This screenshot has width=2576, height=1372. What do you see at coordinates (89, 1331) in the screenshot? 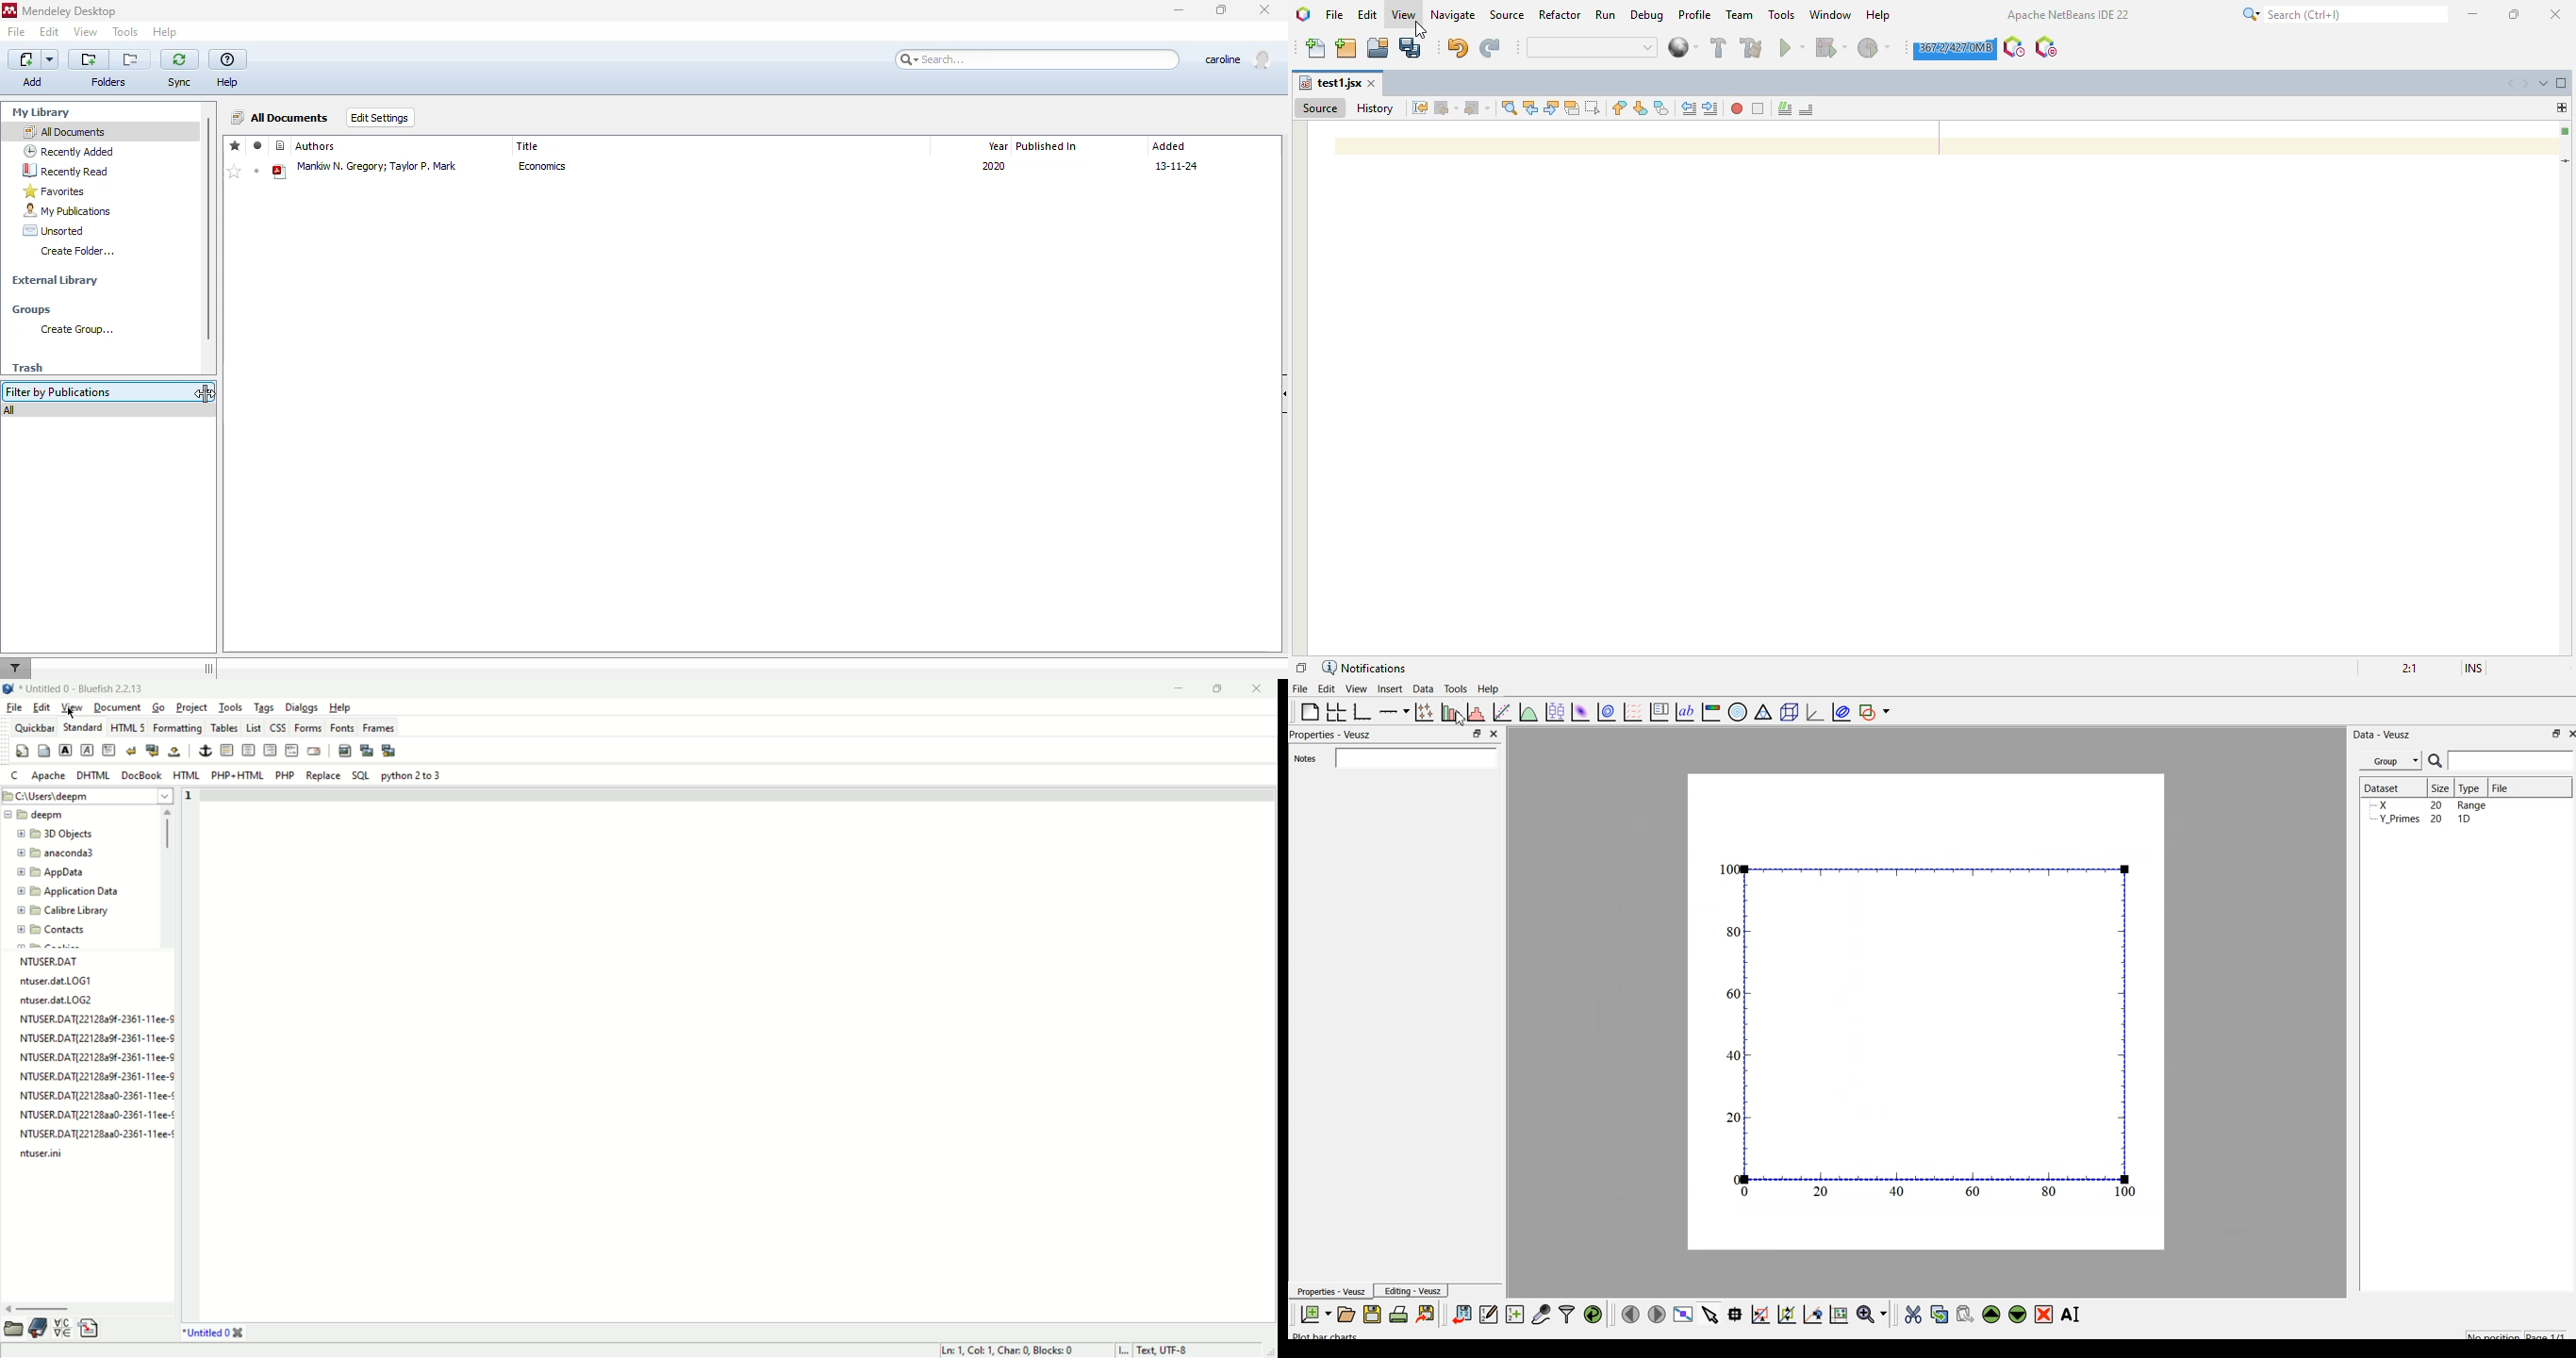
I see `snippet` at bounding box center [89, 1331].